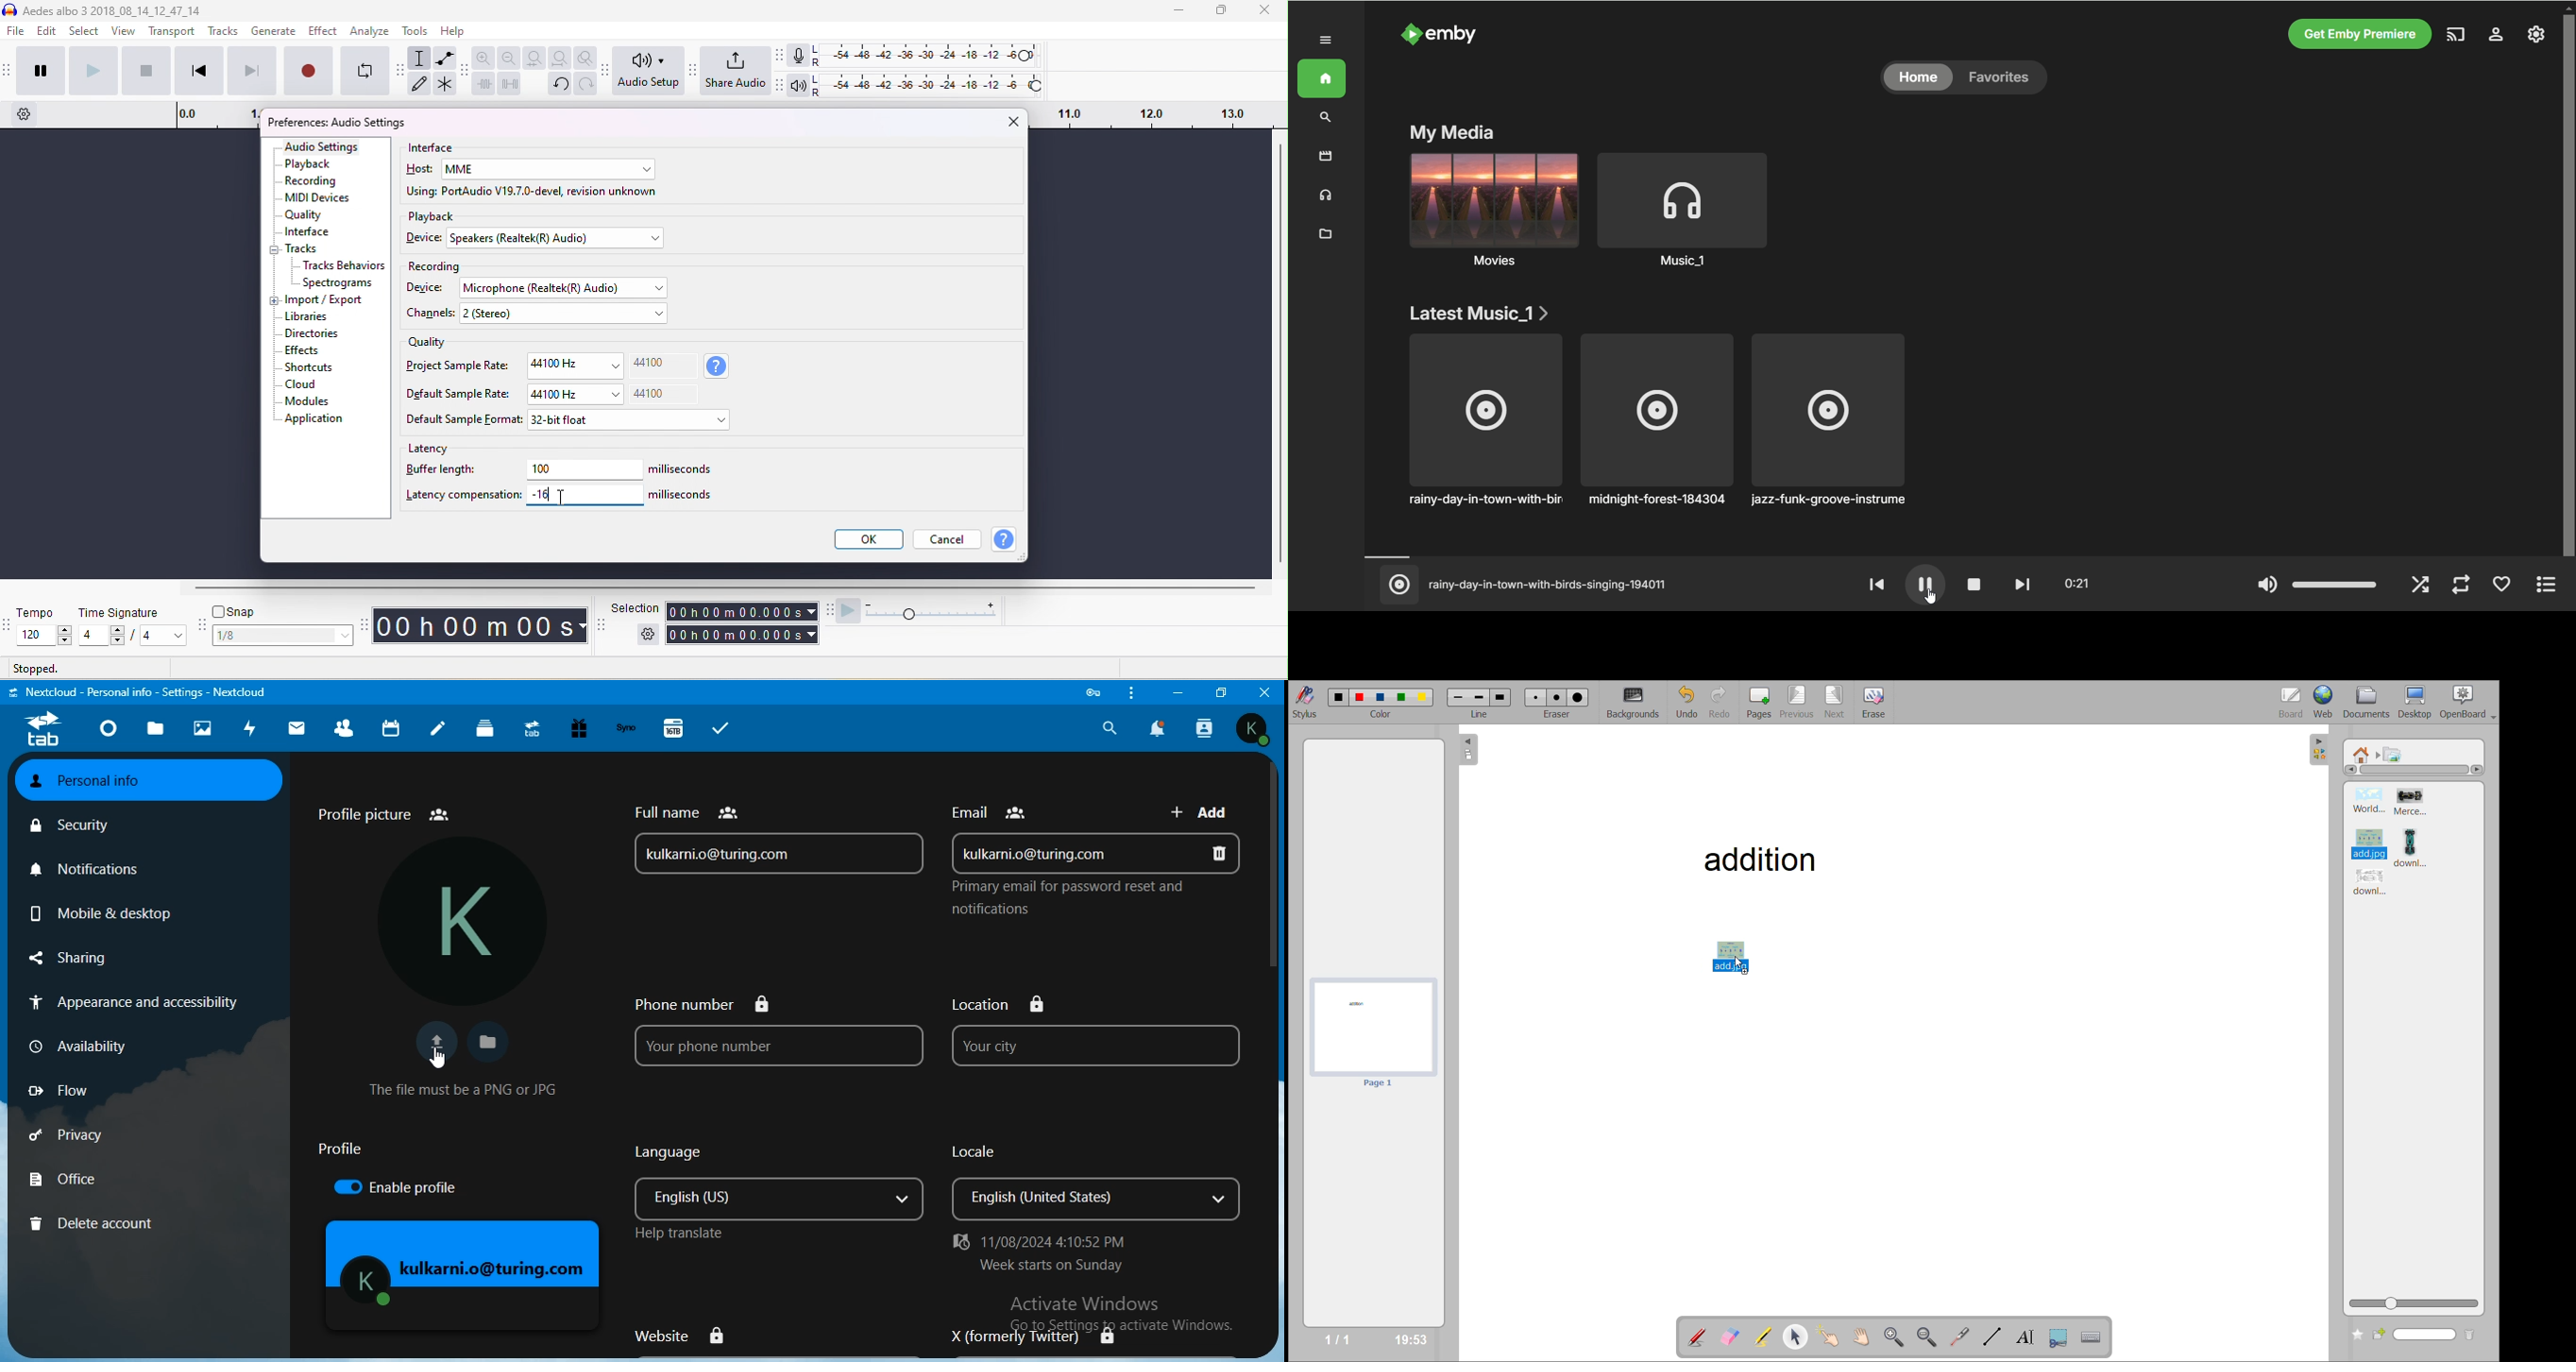 Image resolution: width=2576 pixels, height=1372 pixels. Describe the element at coordinates (344, 267) in the screenshot. I see `Tracks behavior` at that location.